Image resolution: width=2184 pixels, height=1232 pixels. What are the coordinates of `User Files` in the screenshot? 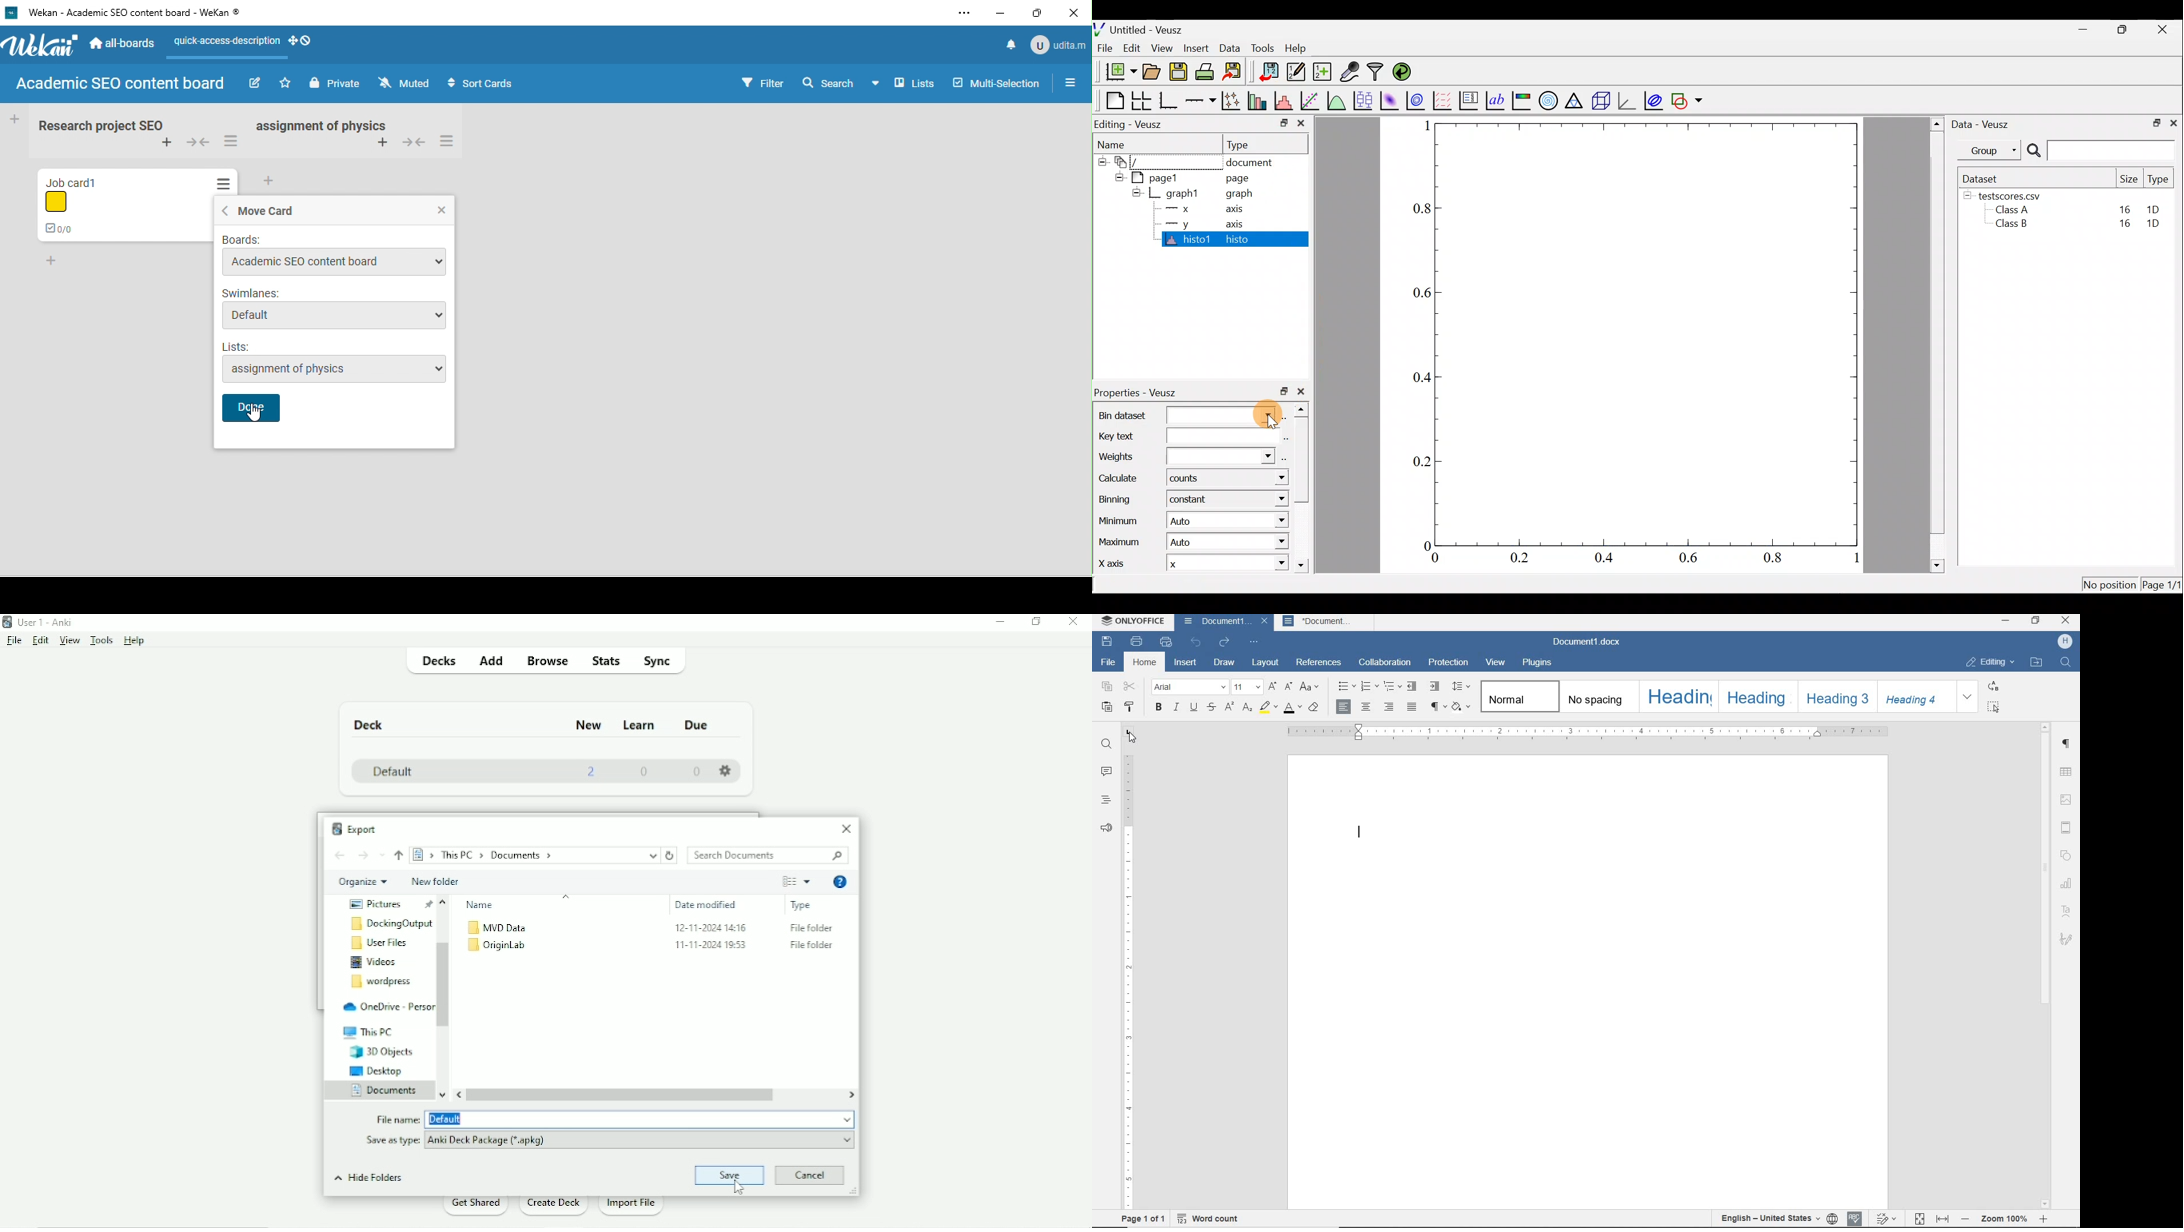 It's located at (382, 941).